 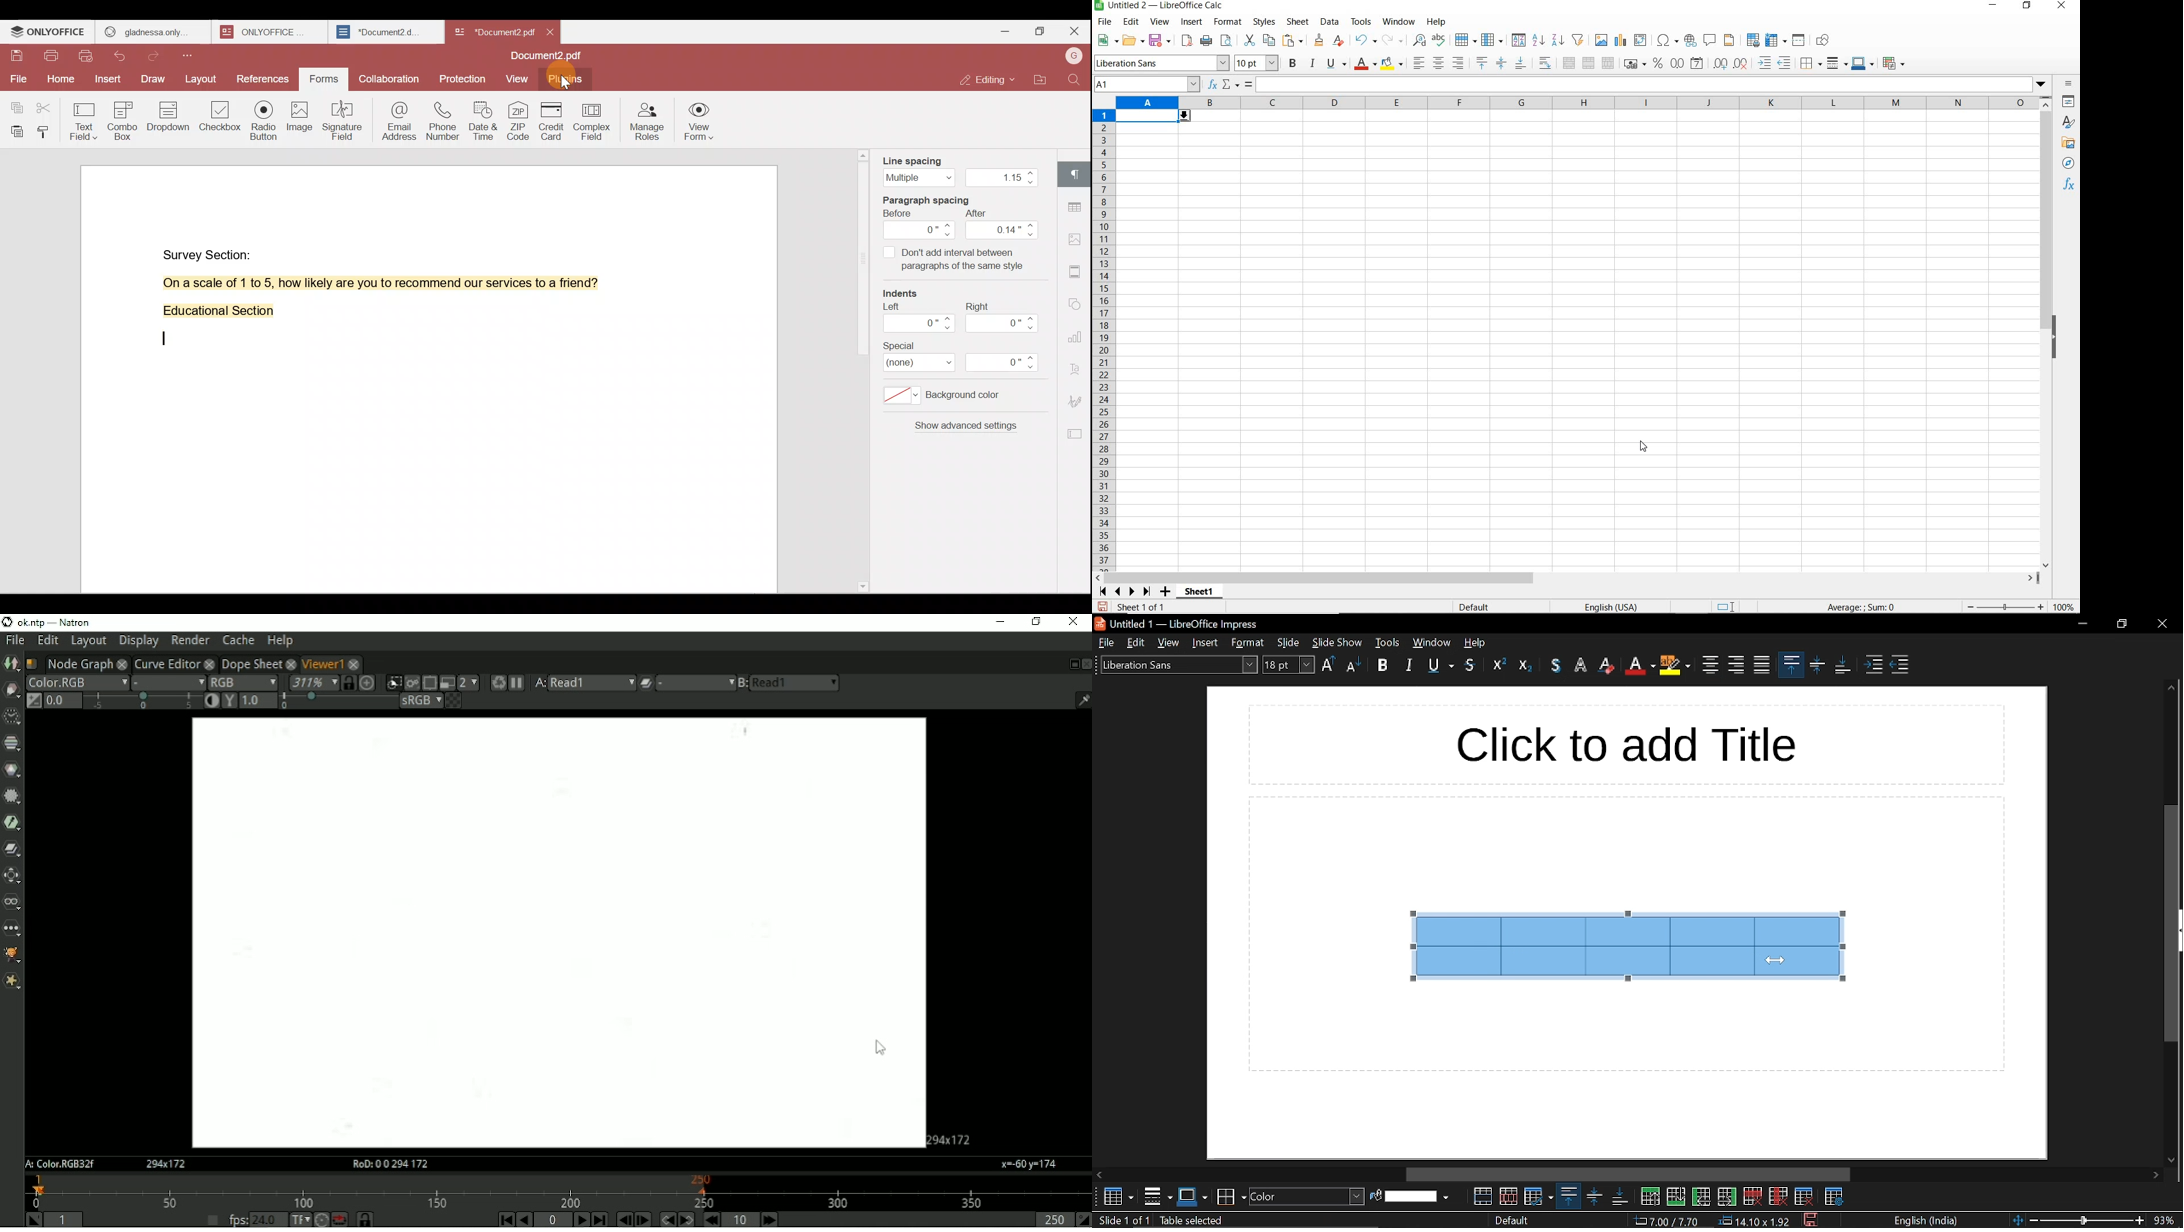 What do you see at coordinates (1356, 664) in the screenshot?
I see `lower case` at bounding box center [1356, 664].